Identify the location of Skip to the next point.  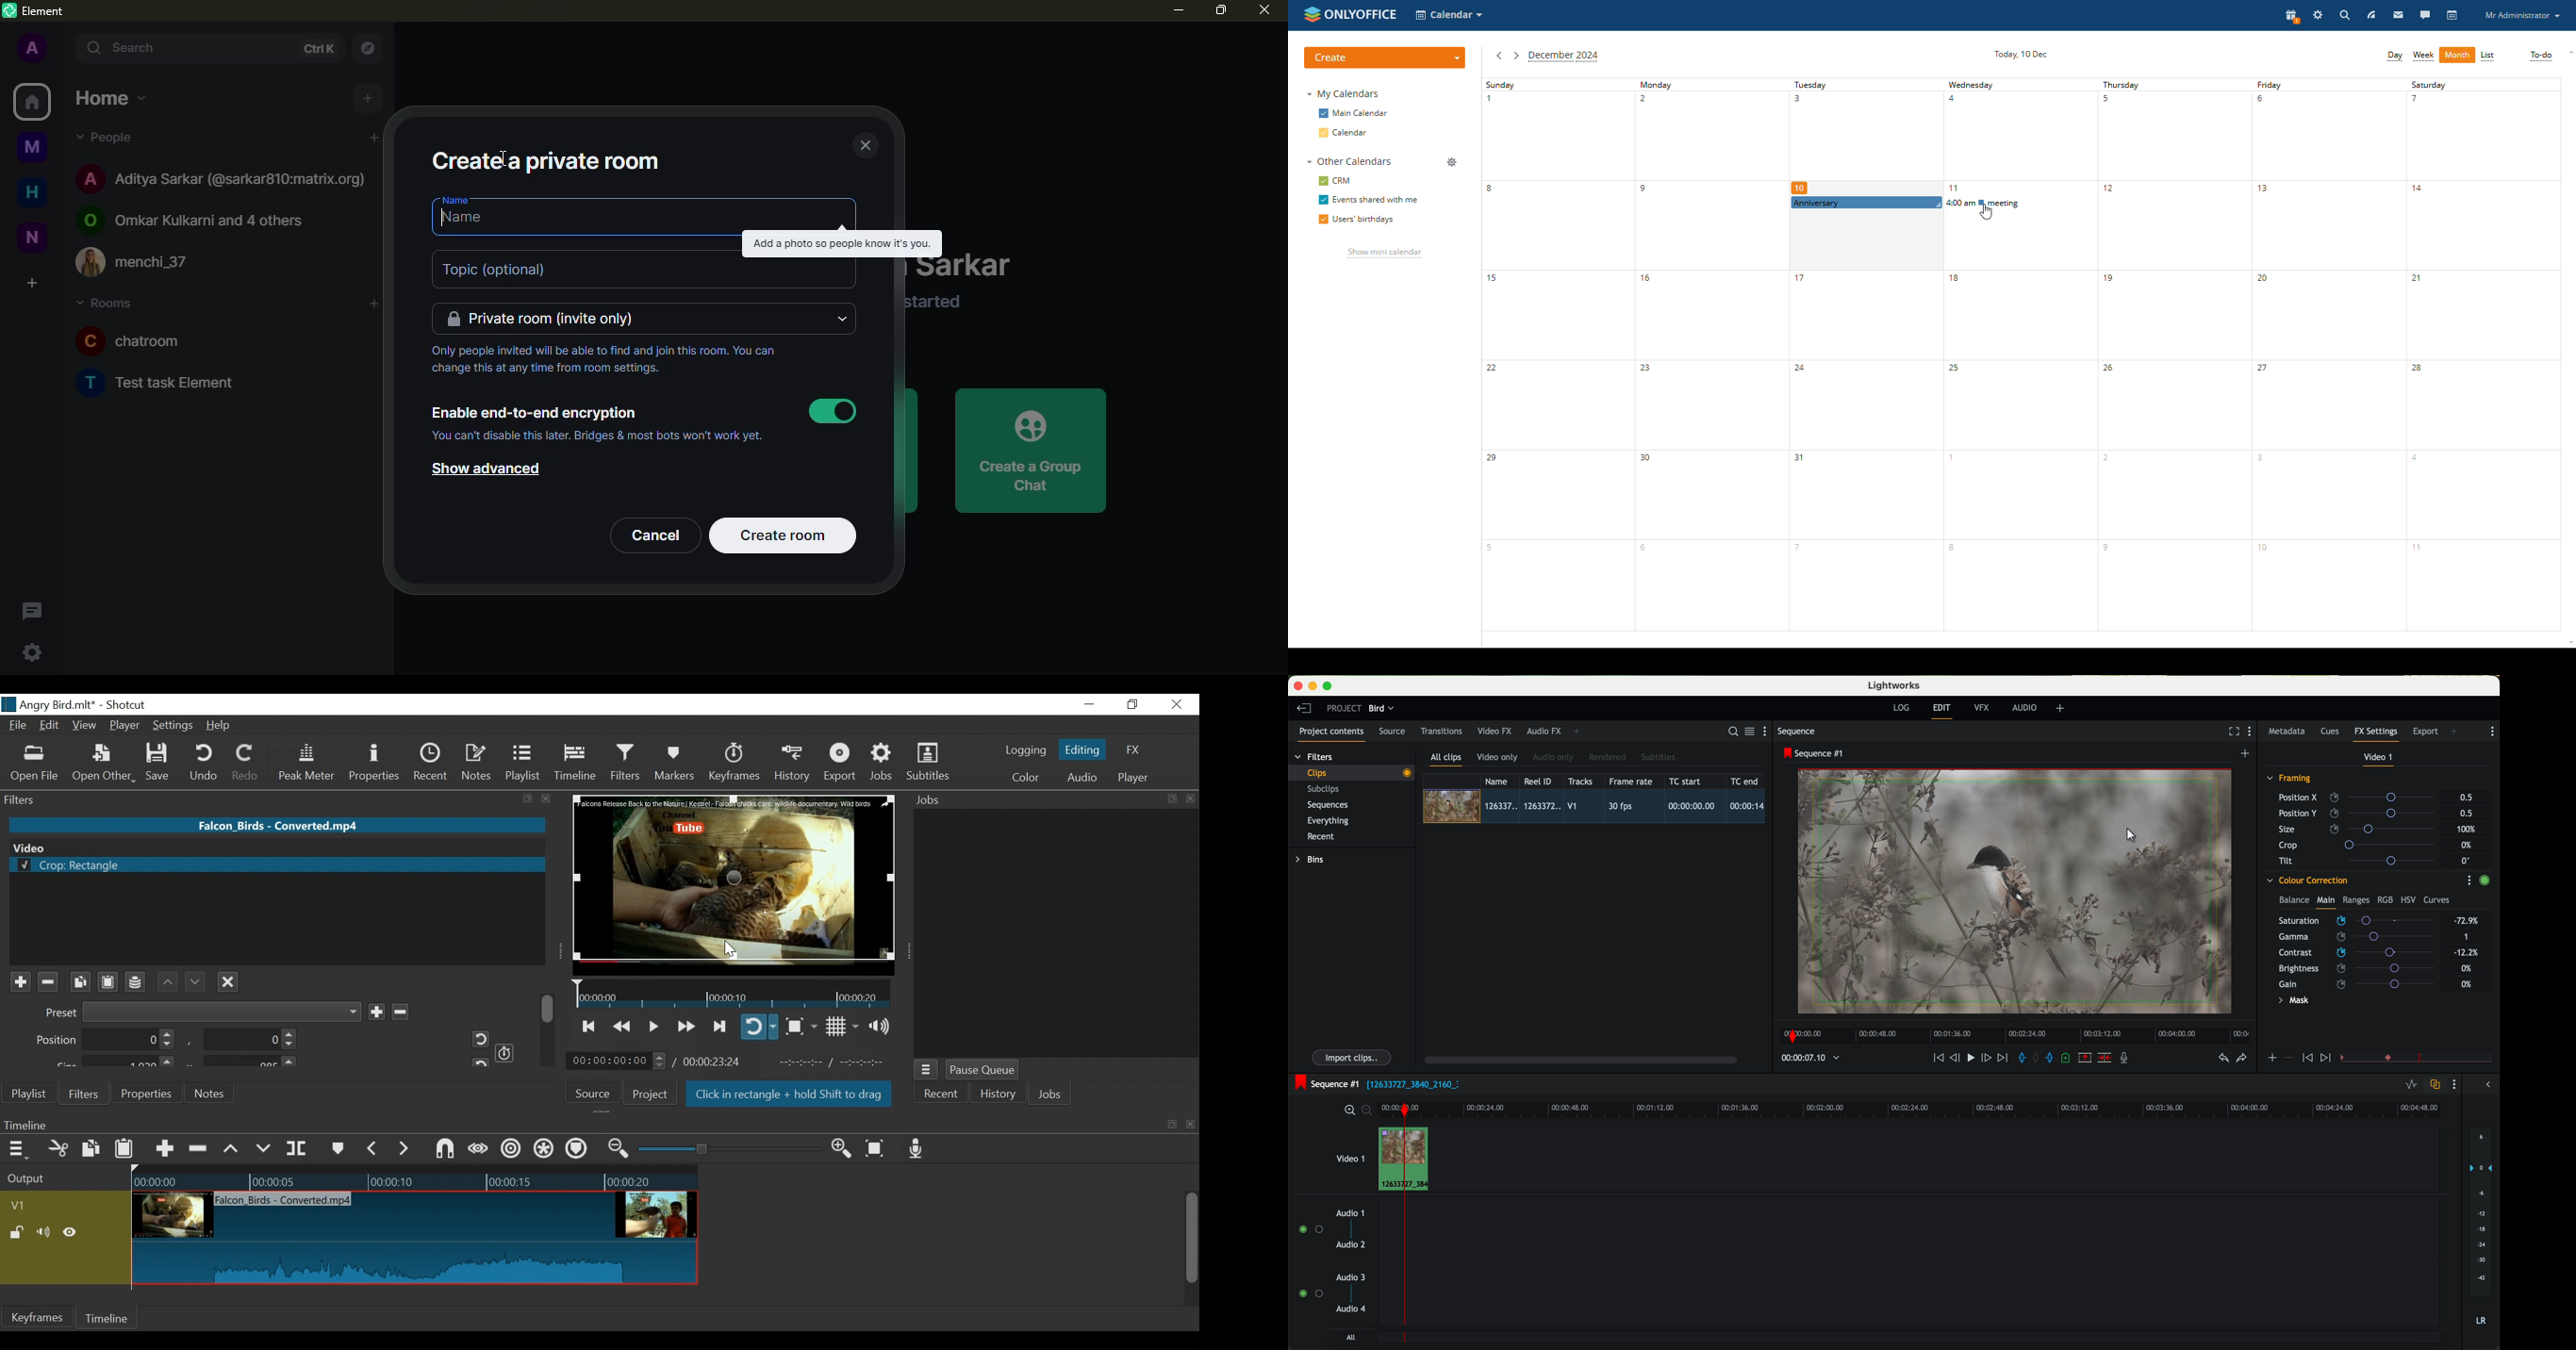
(721, 1027).